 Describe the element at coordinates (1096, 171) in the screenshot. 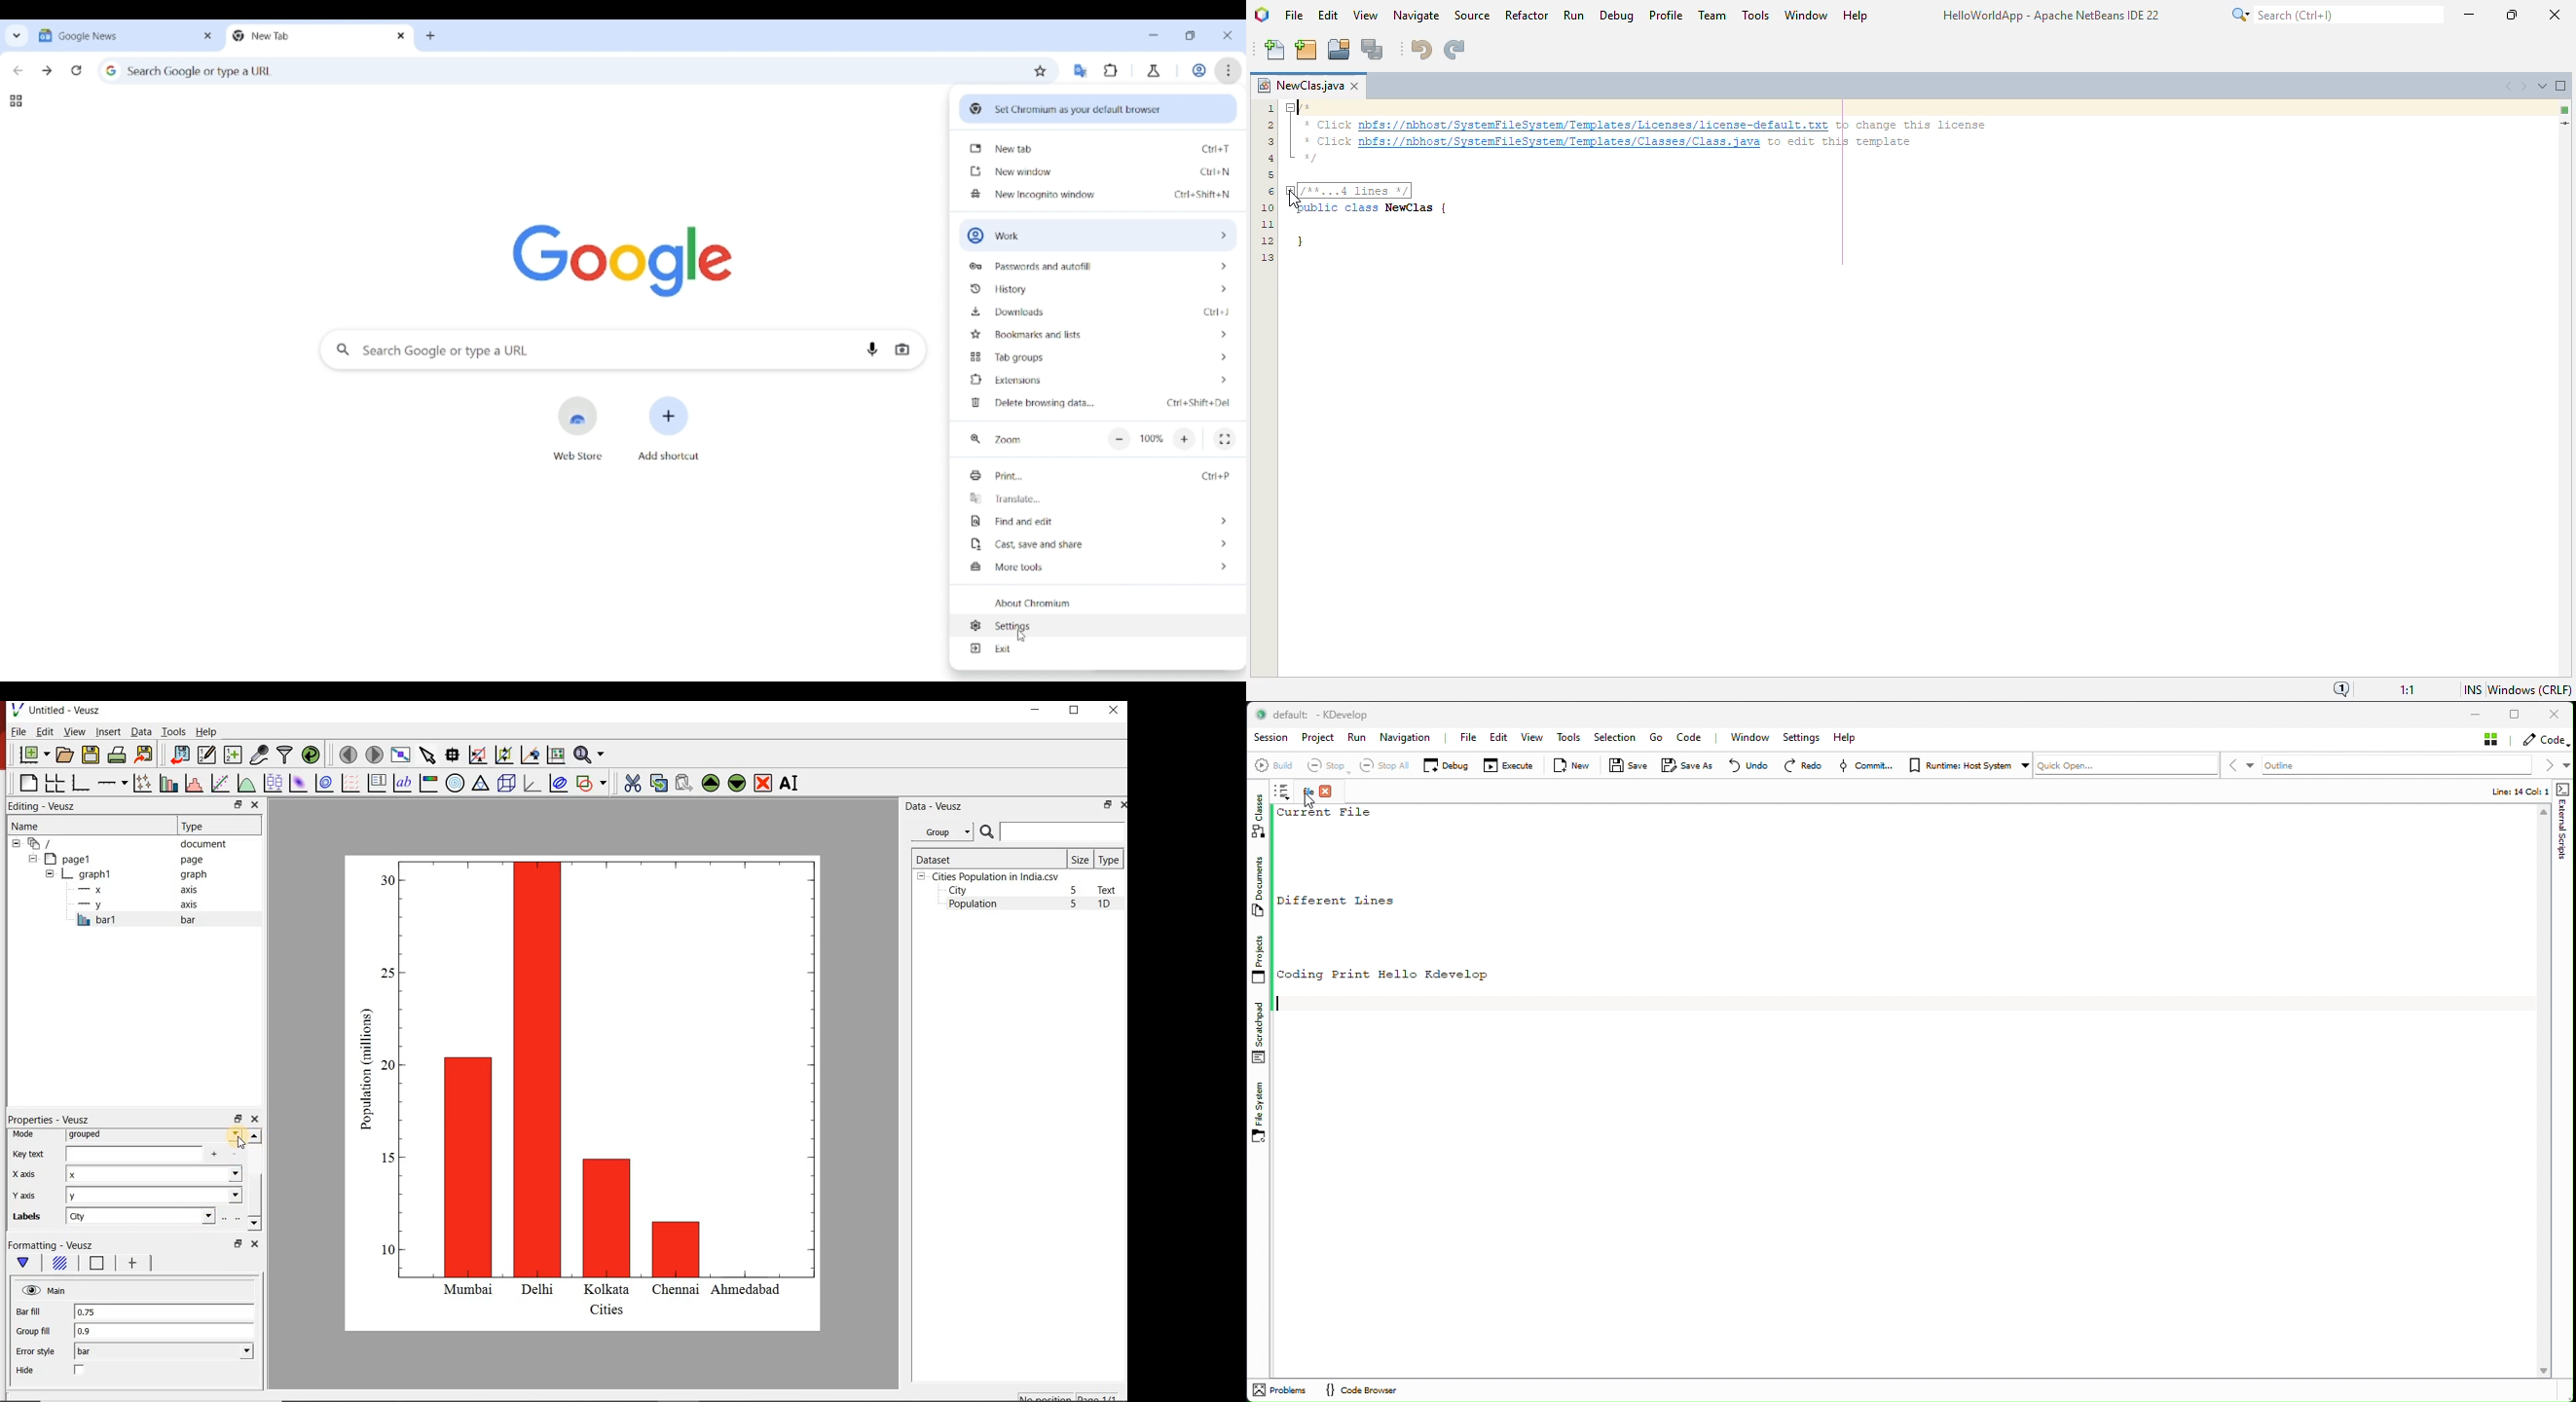

I see `Open new window` at that location.